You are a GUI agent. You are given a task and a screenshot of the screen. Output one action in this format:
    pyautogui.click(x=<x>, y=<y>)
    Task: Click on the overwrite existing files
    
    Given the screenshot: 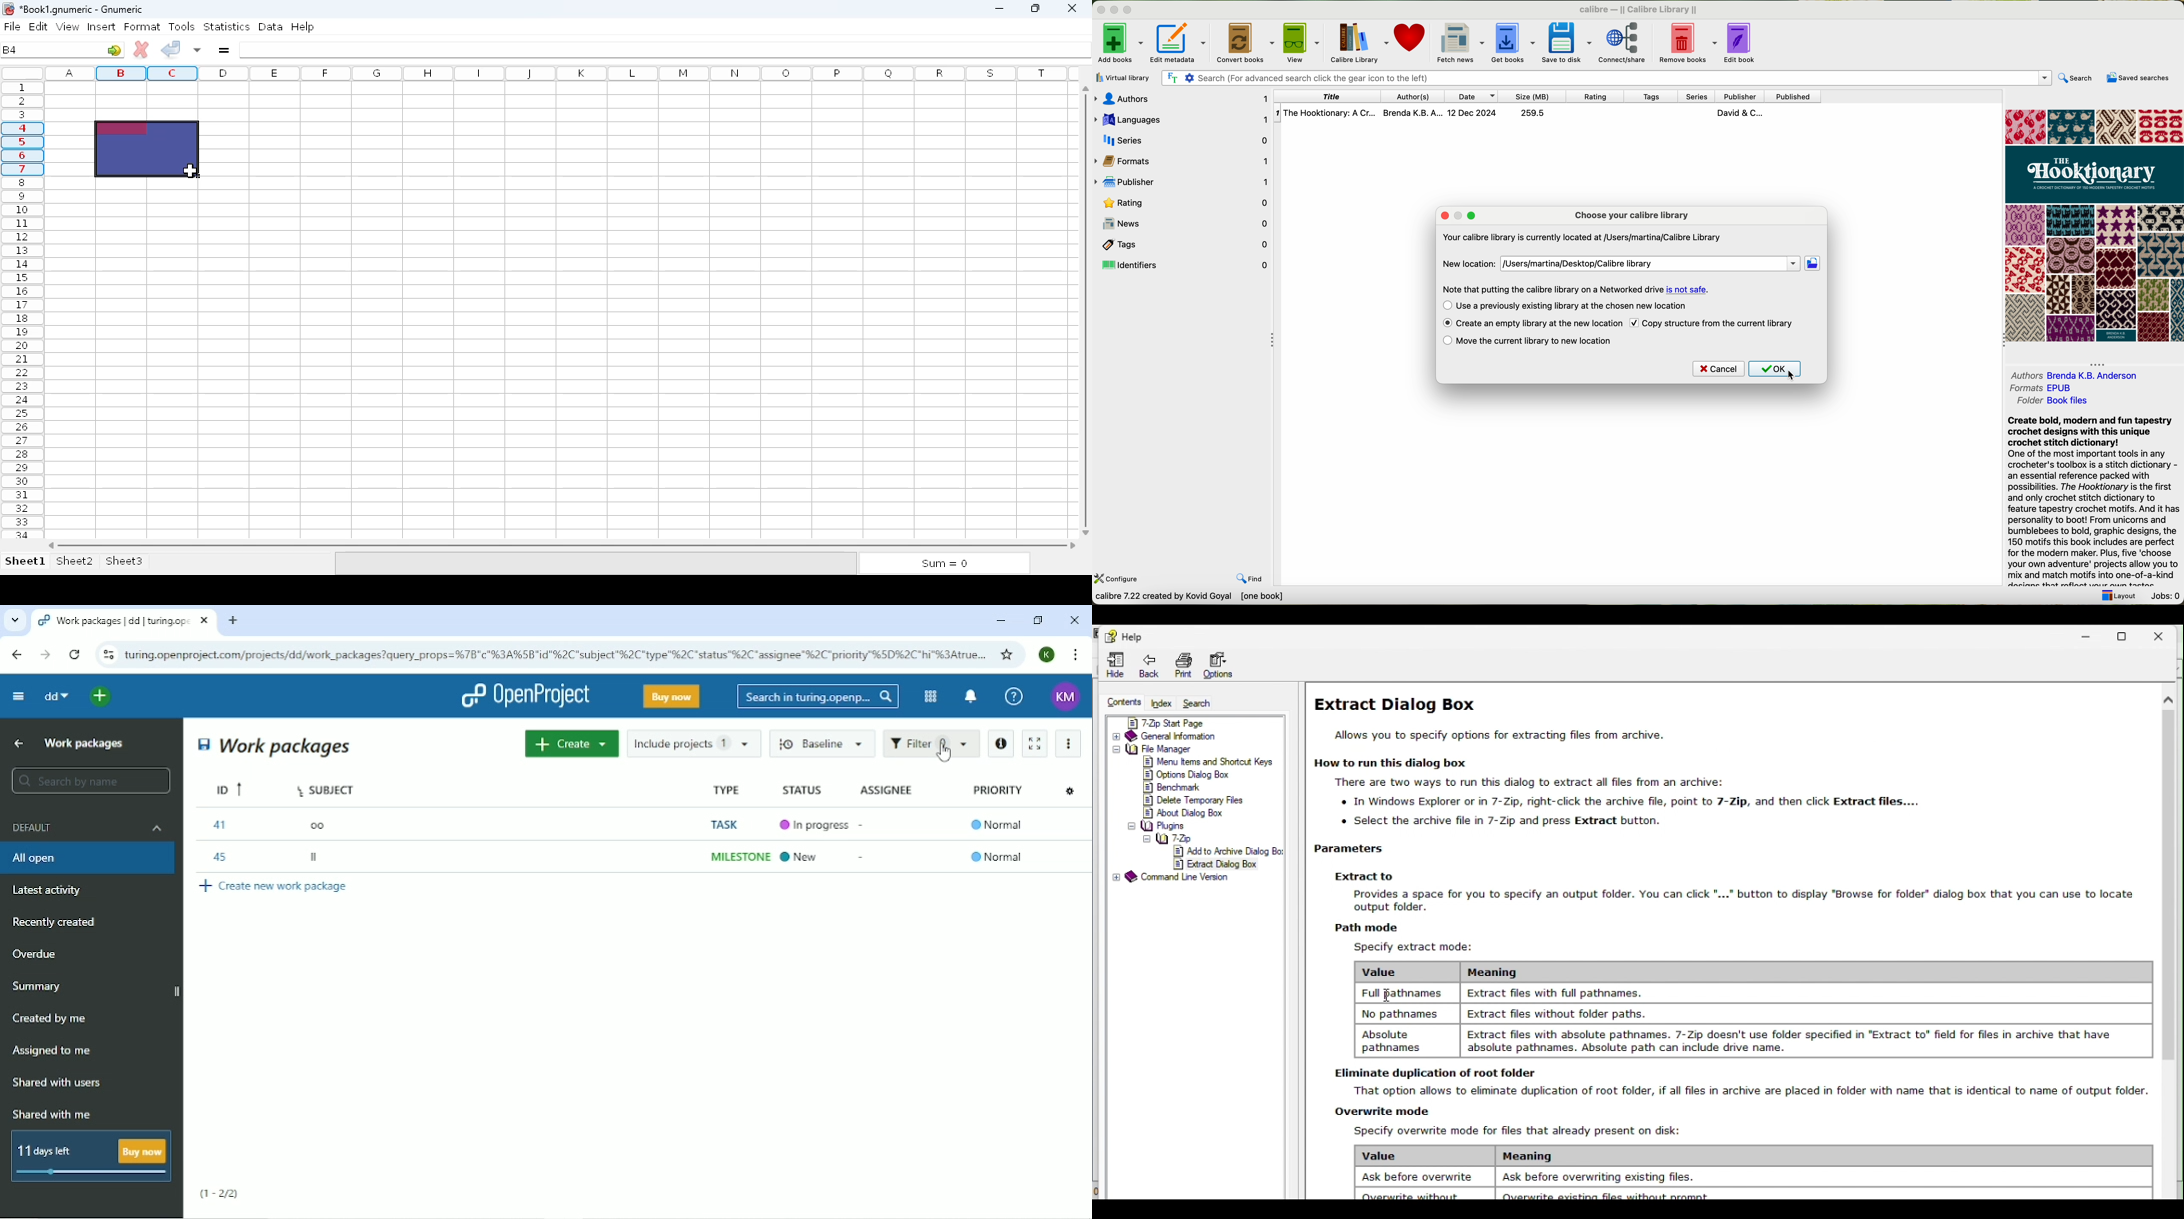 What is the action you would take?
    pyautogui.click(x=1602, y=1194)
    